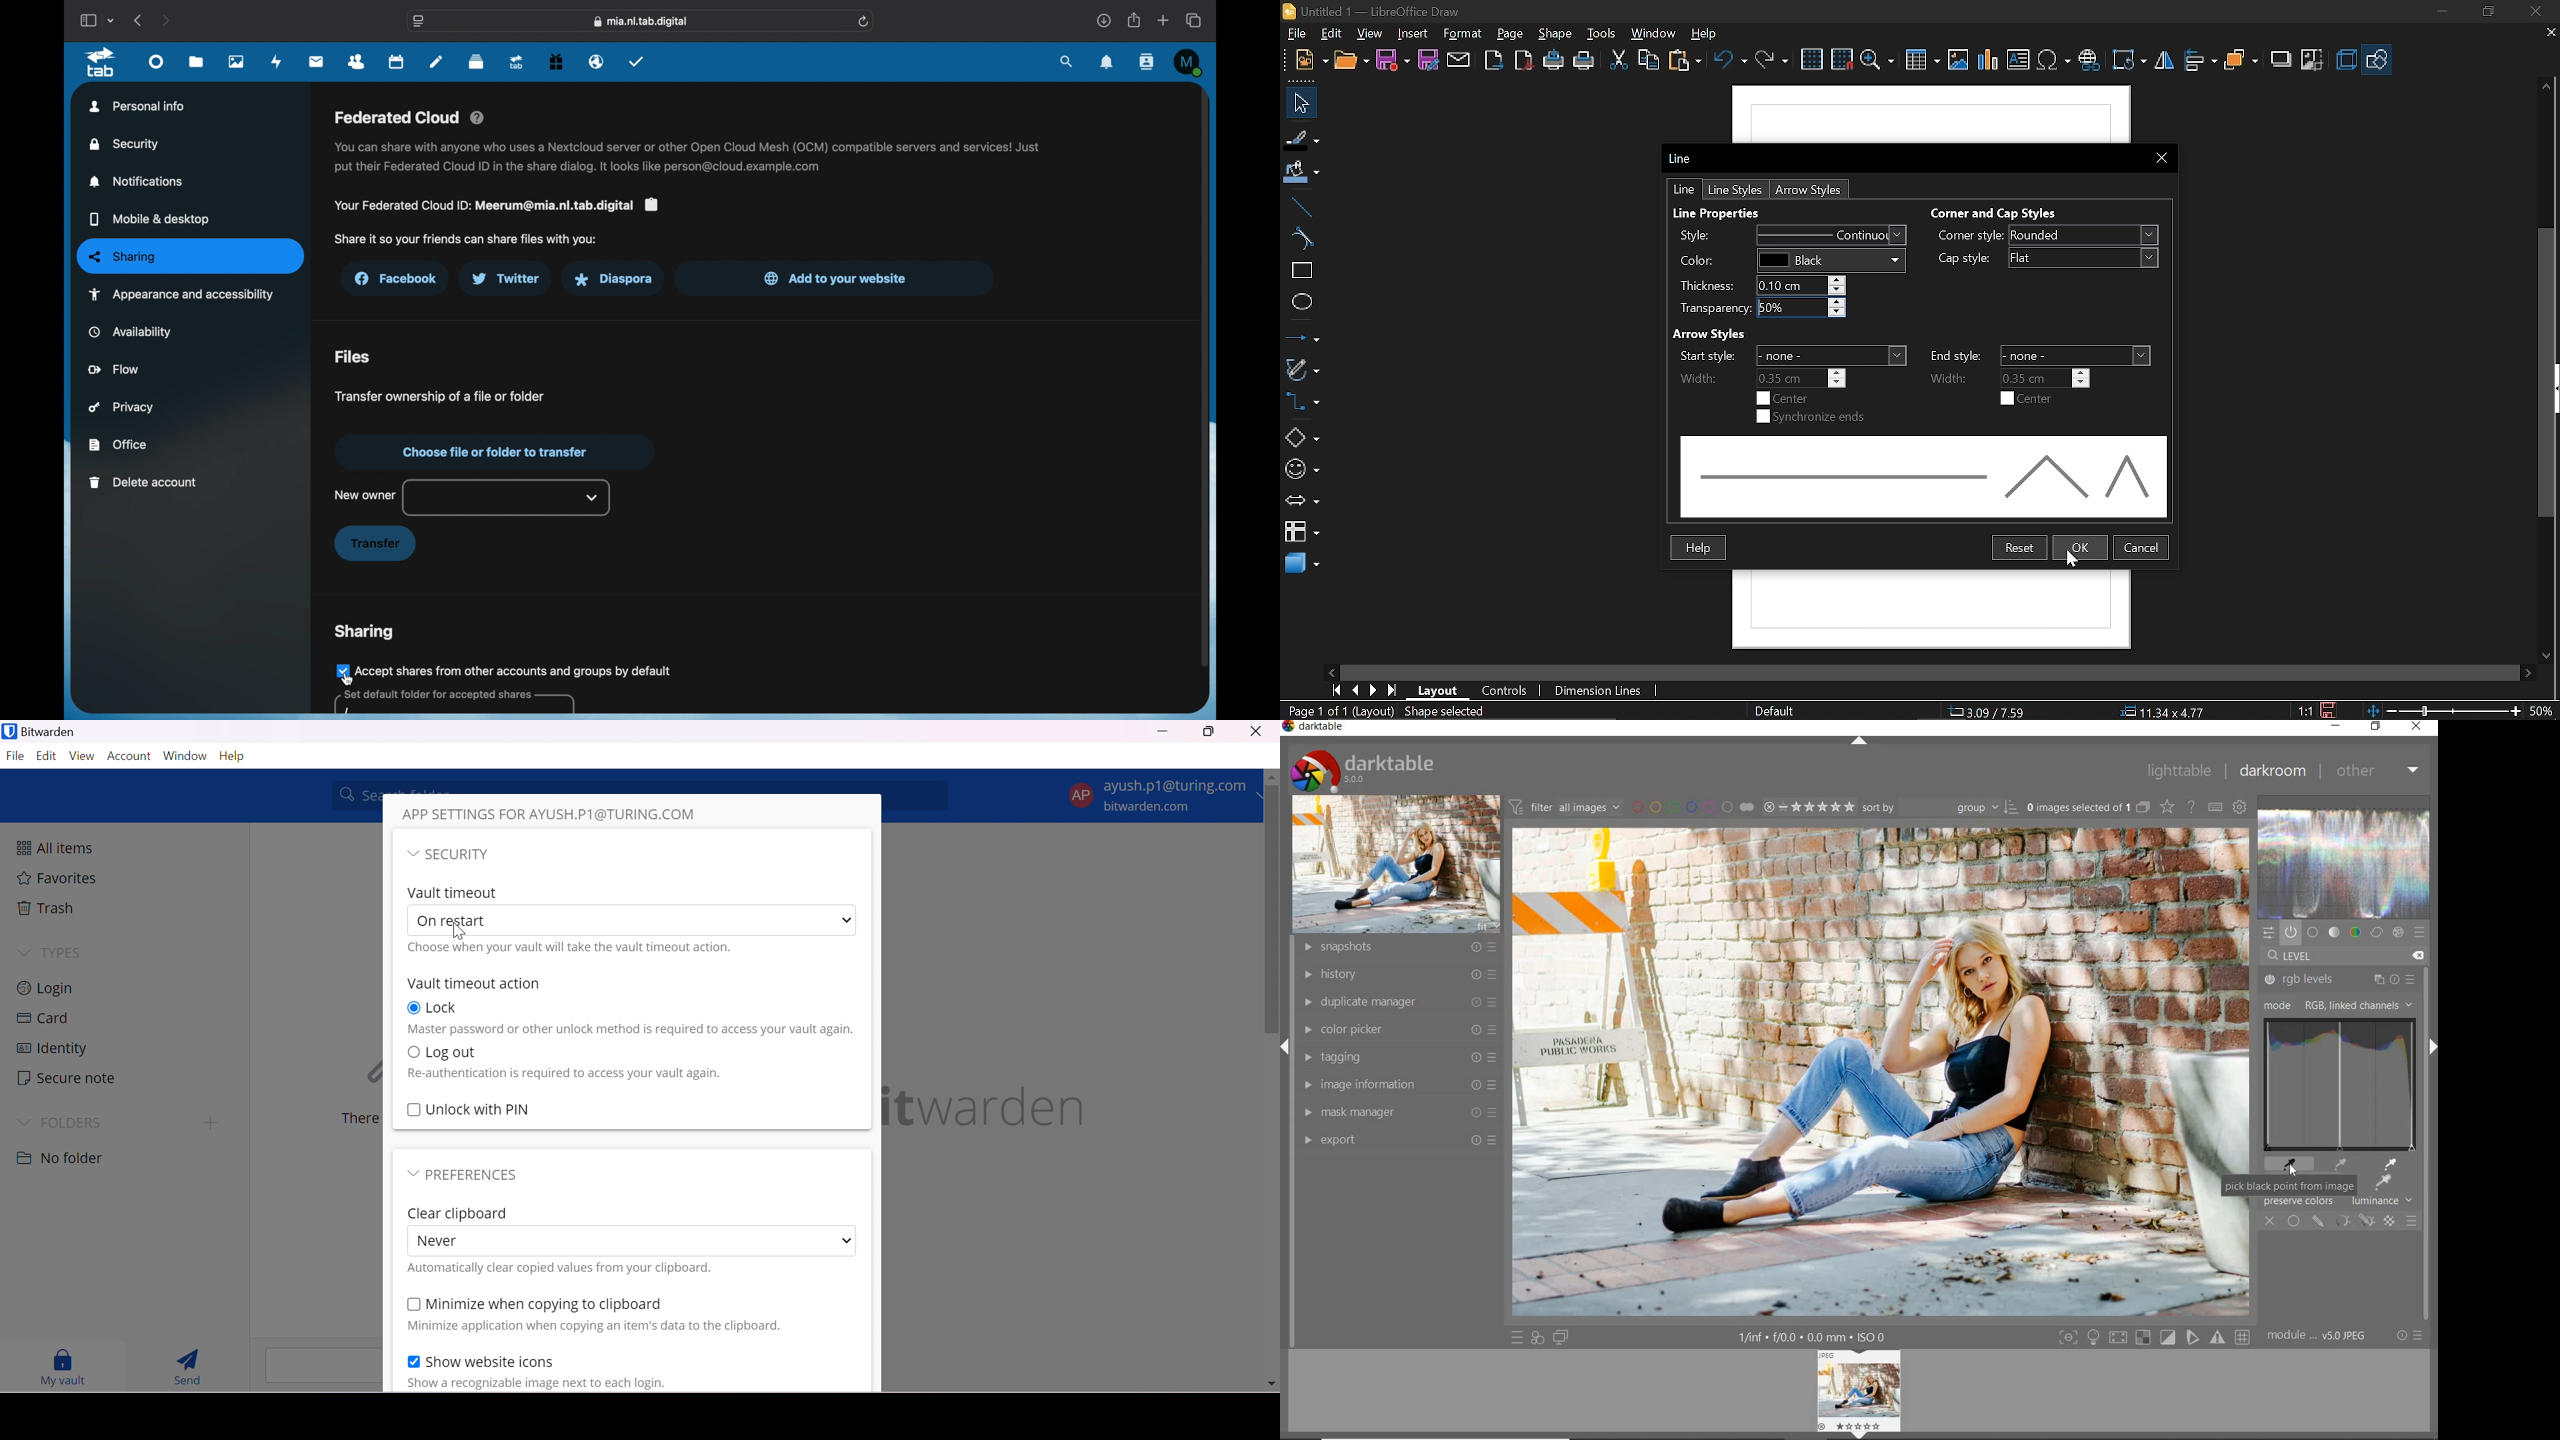 The width and height of the screenshot is (2576, 1456). I want to click on collapse grouped images, so click(2144, 808).